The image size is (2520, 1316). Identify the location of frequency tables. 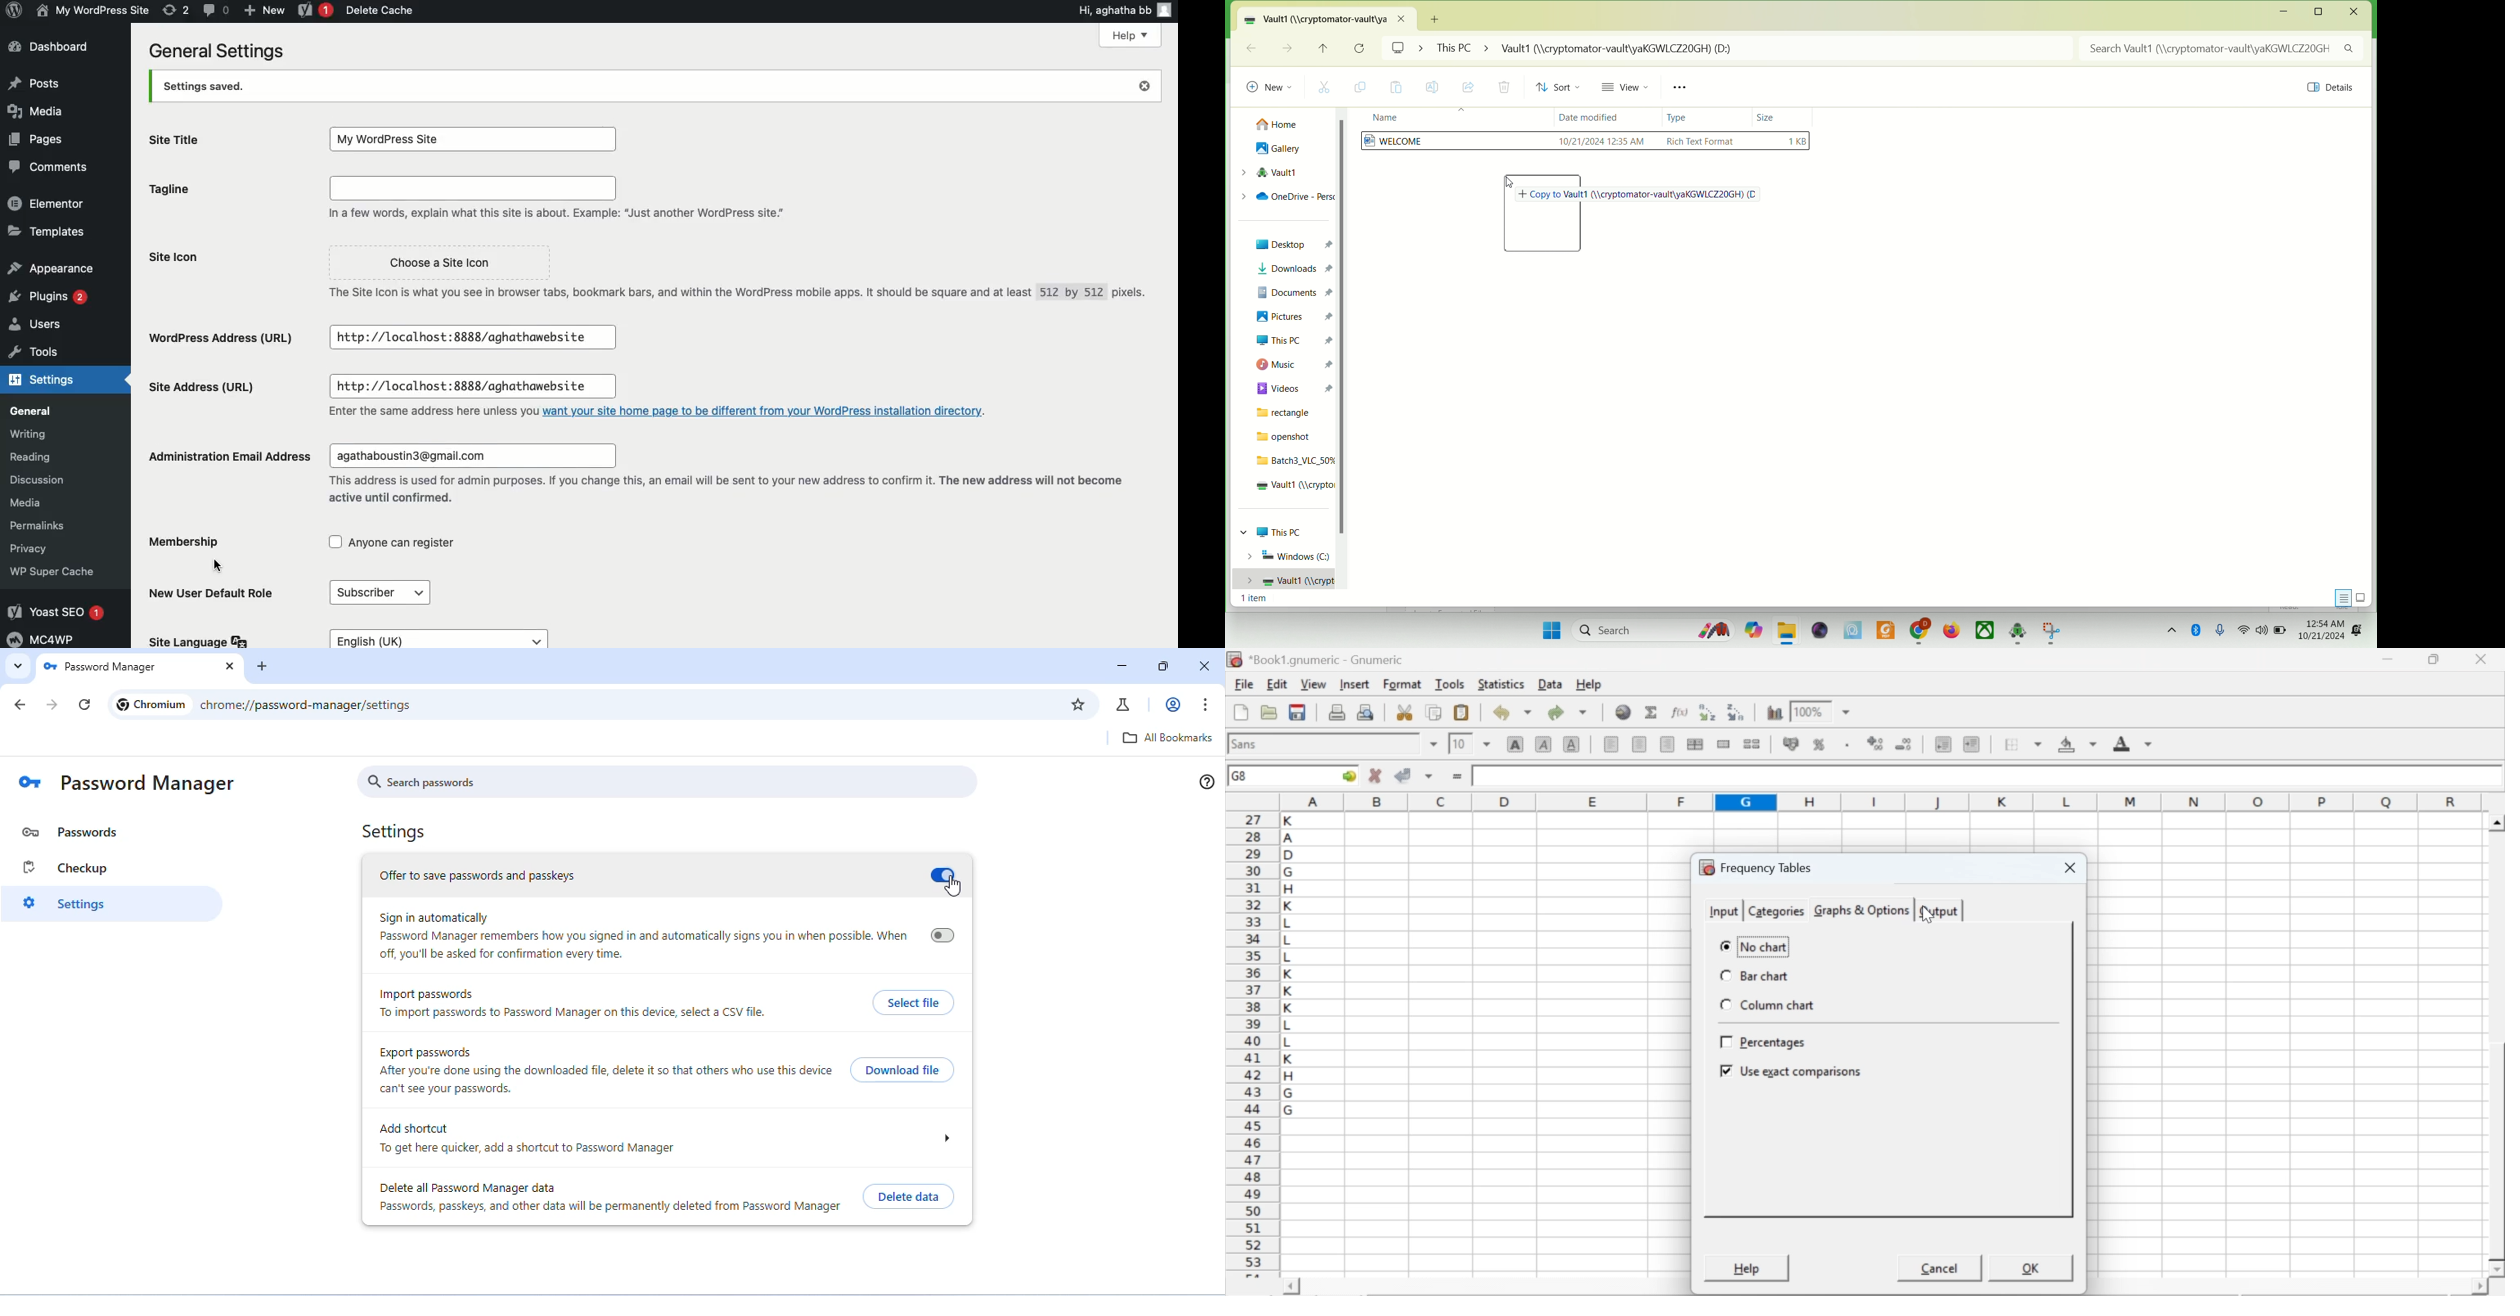
(1756, 867).